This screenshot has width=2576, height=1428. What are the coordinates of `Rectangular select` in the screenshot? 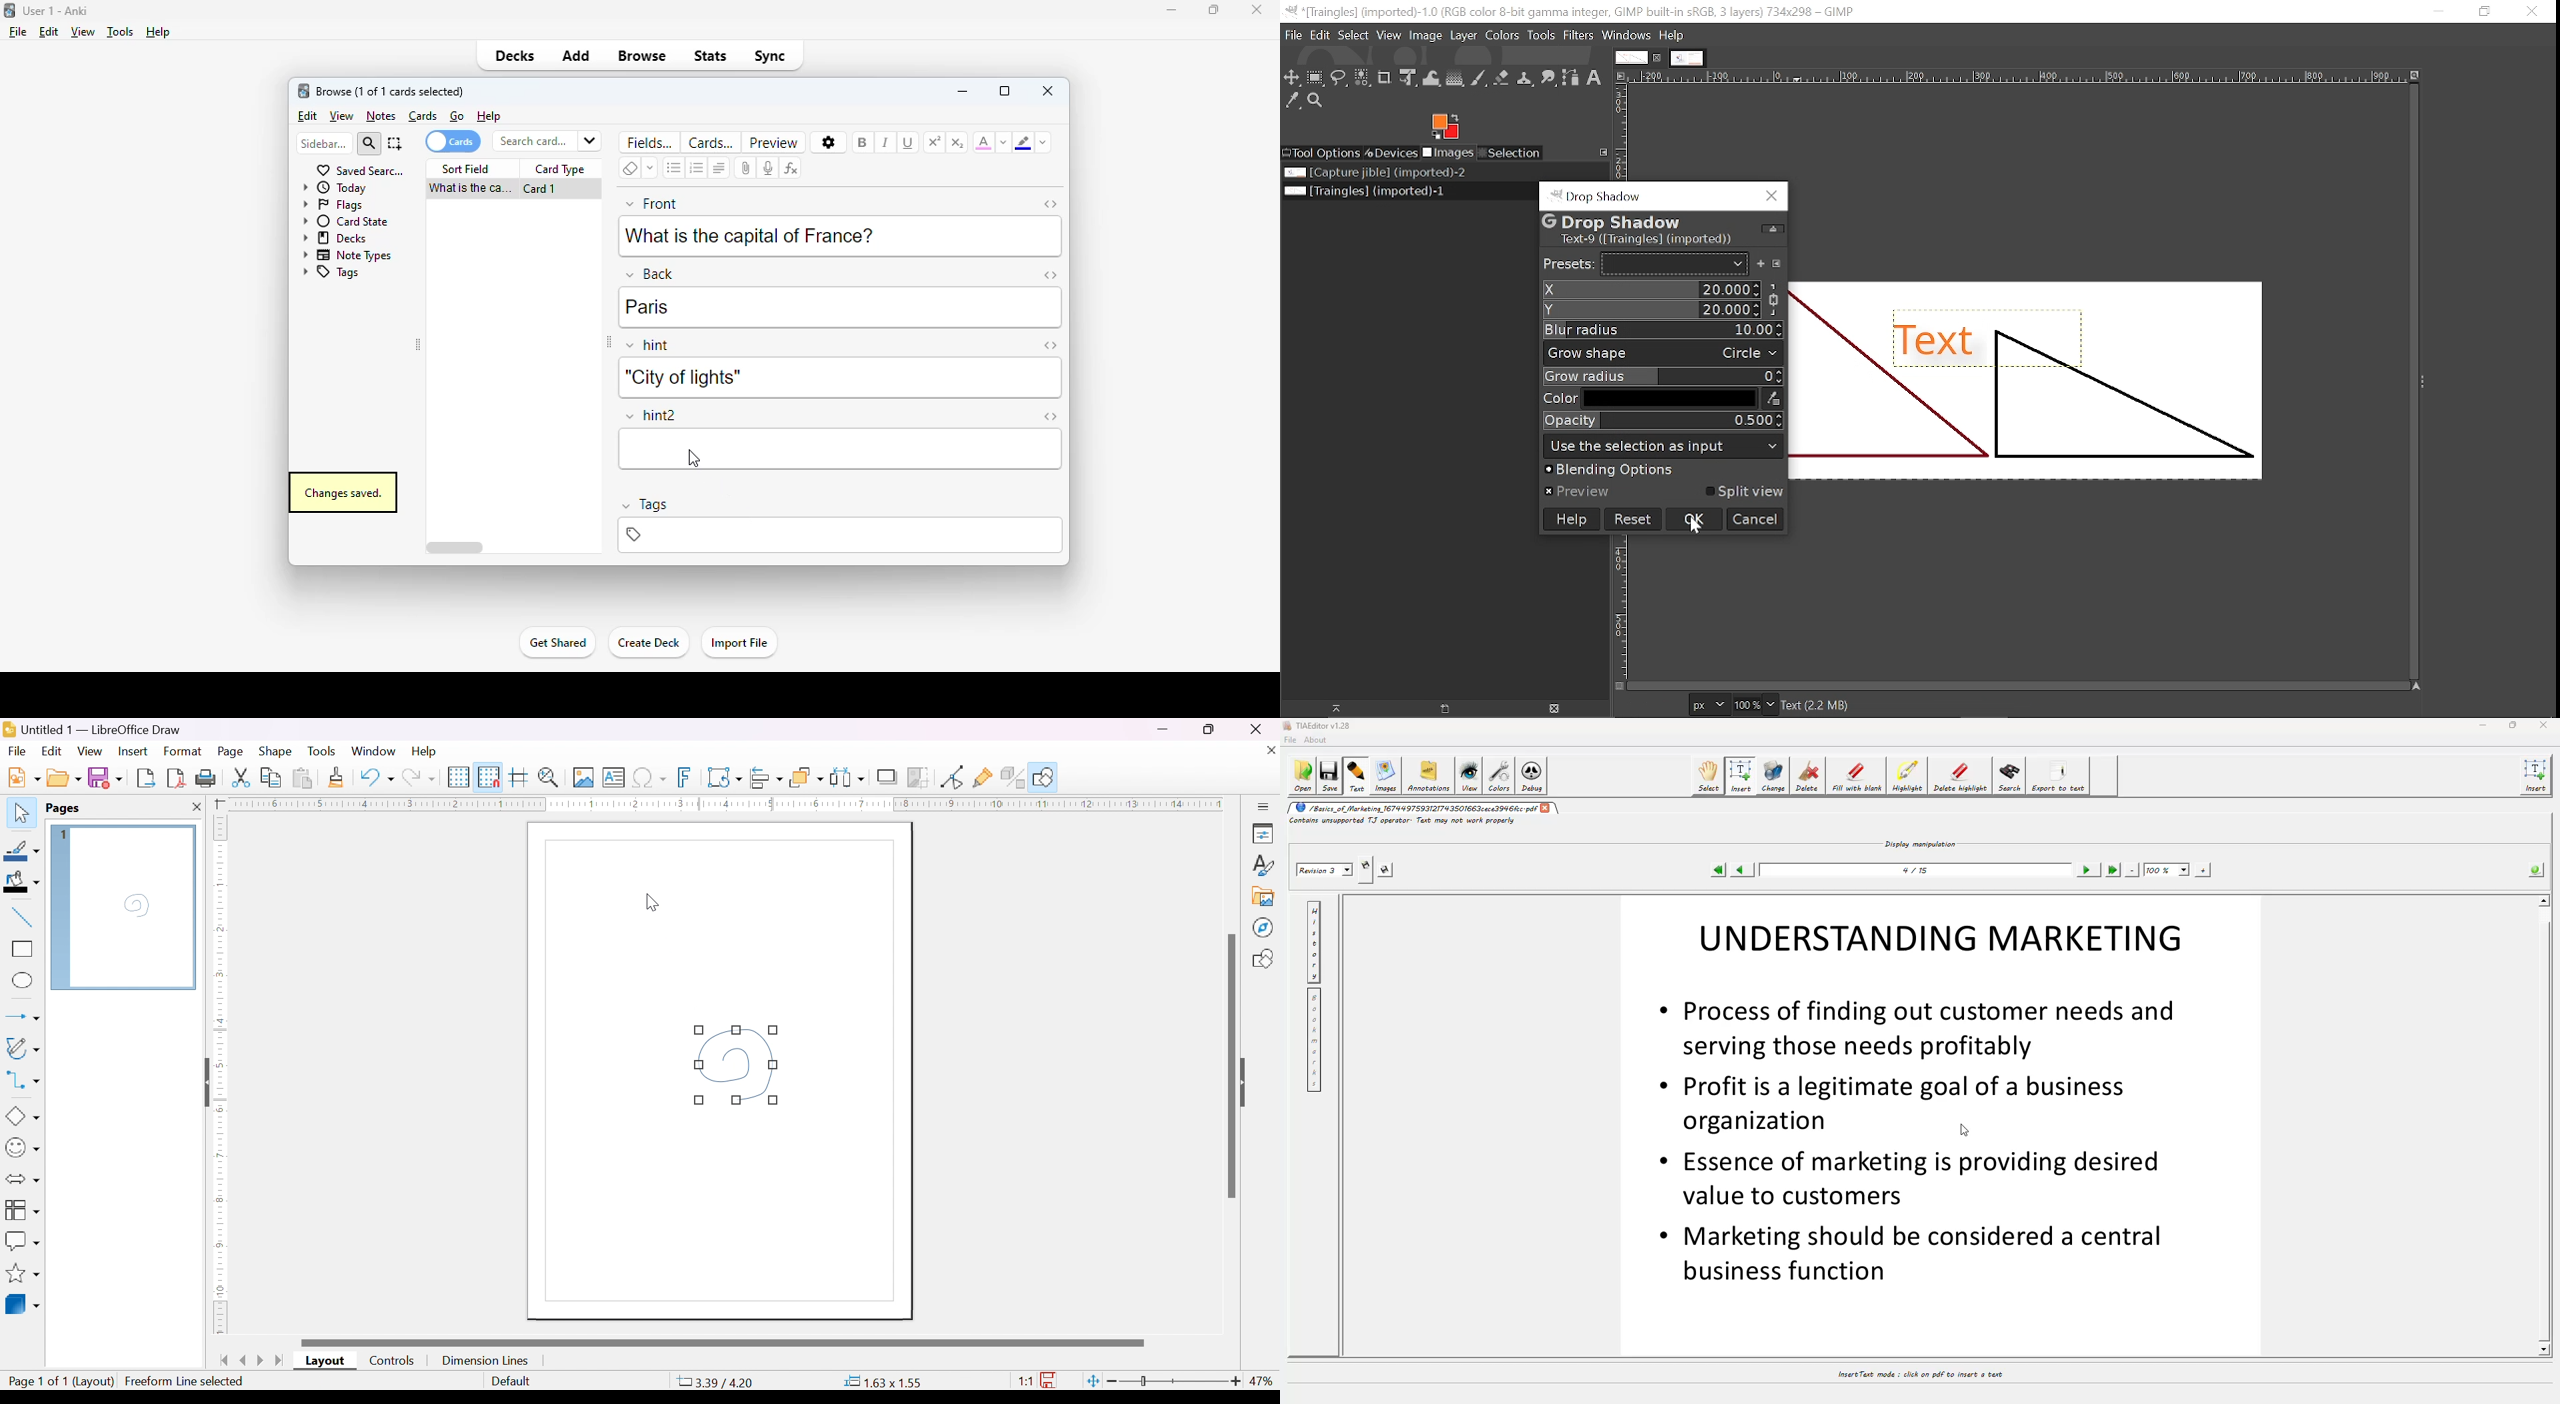 It's located at (1316, 77).